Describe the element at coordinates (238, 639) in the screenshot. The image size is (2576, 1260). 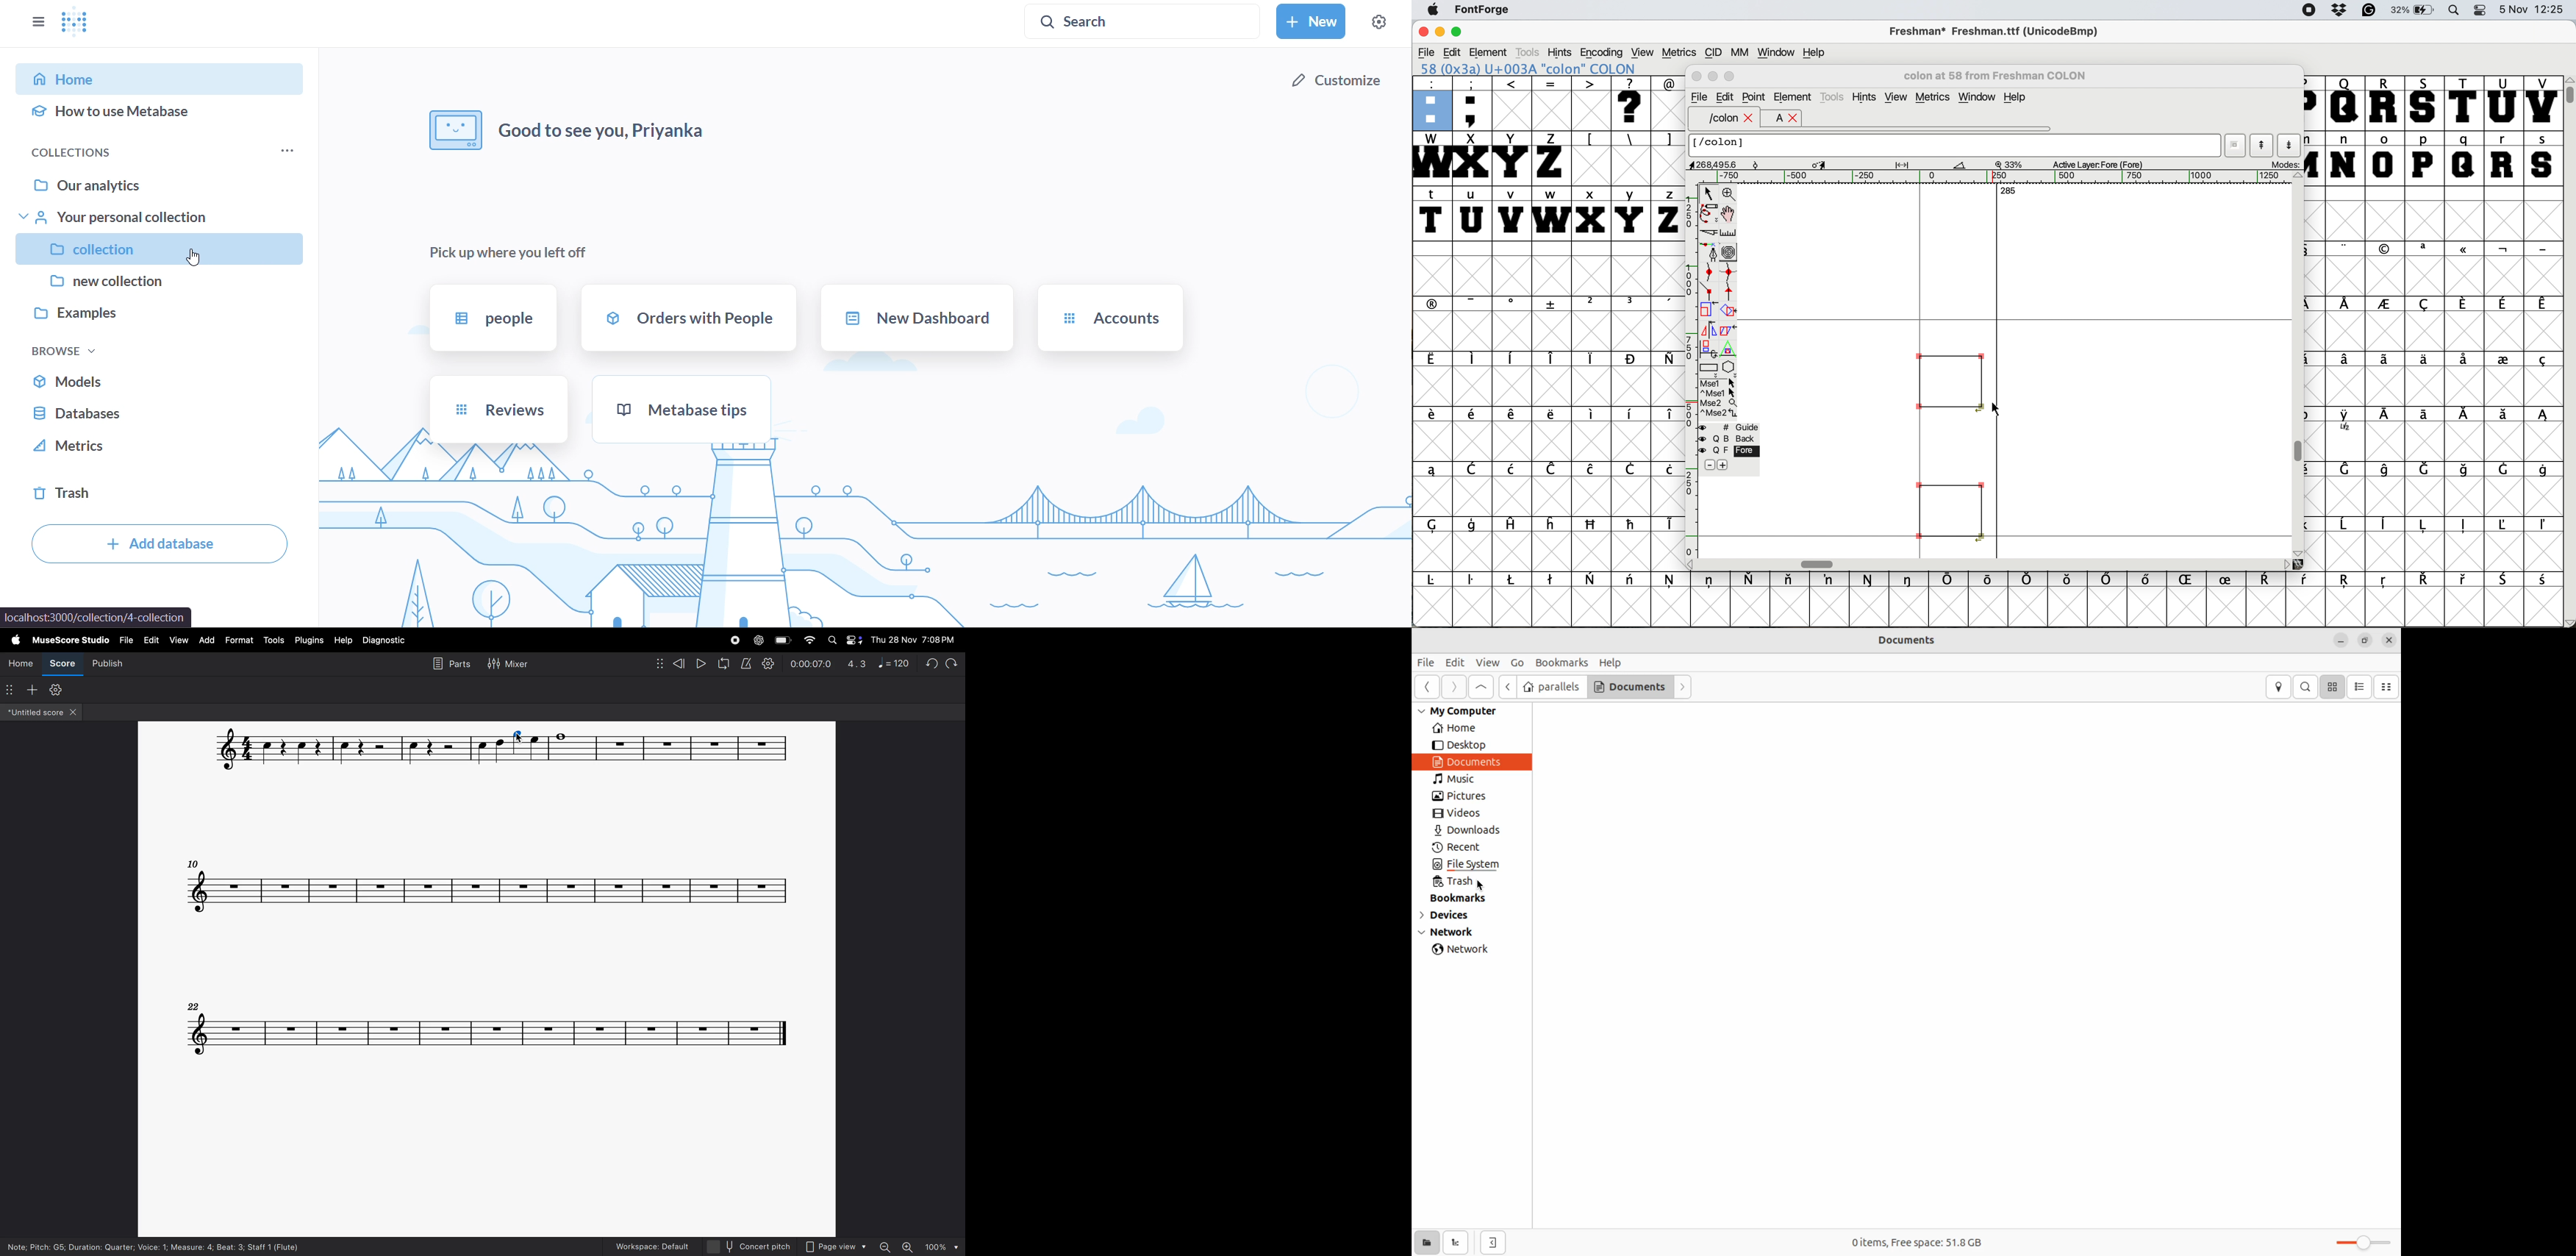
I see `format` at that location.